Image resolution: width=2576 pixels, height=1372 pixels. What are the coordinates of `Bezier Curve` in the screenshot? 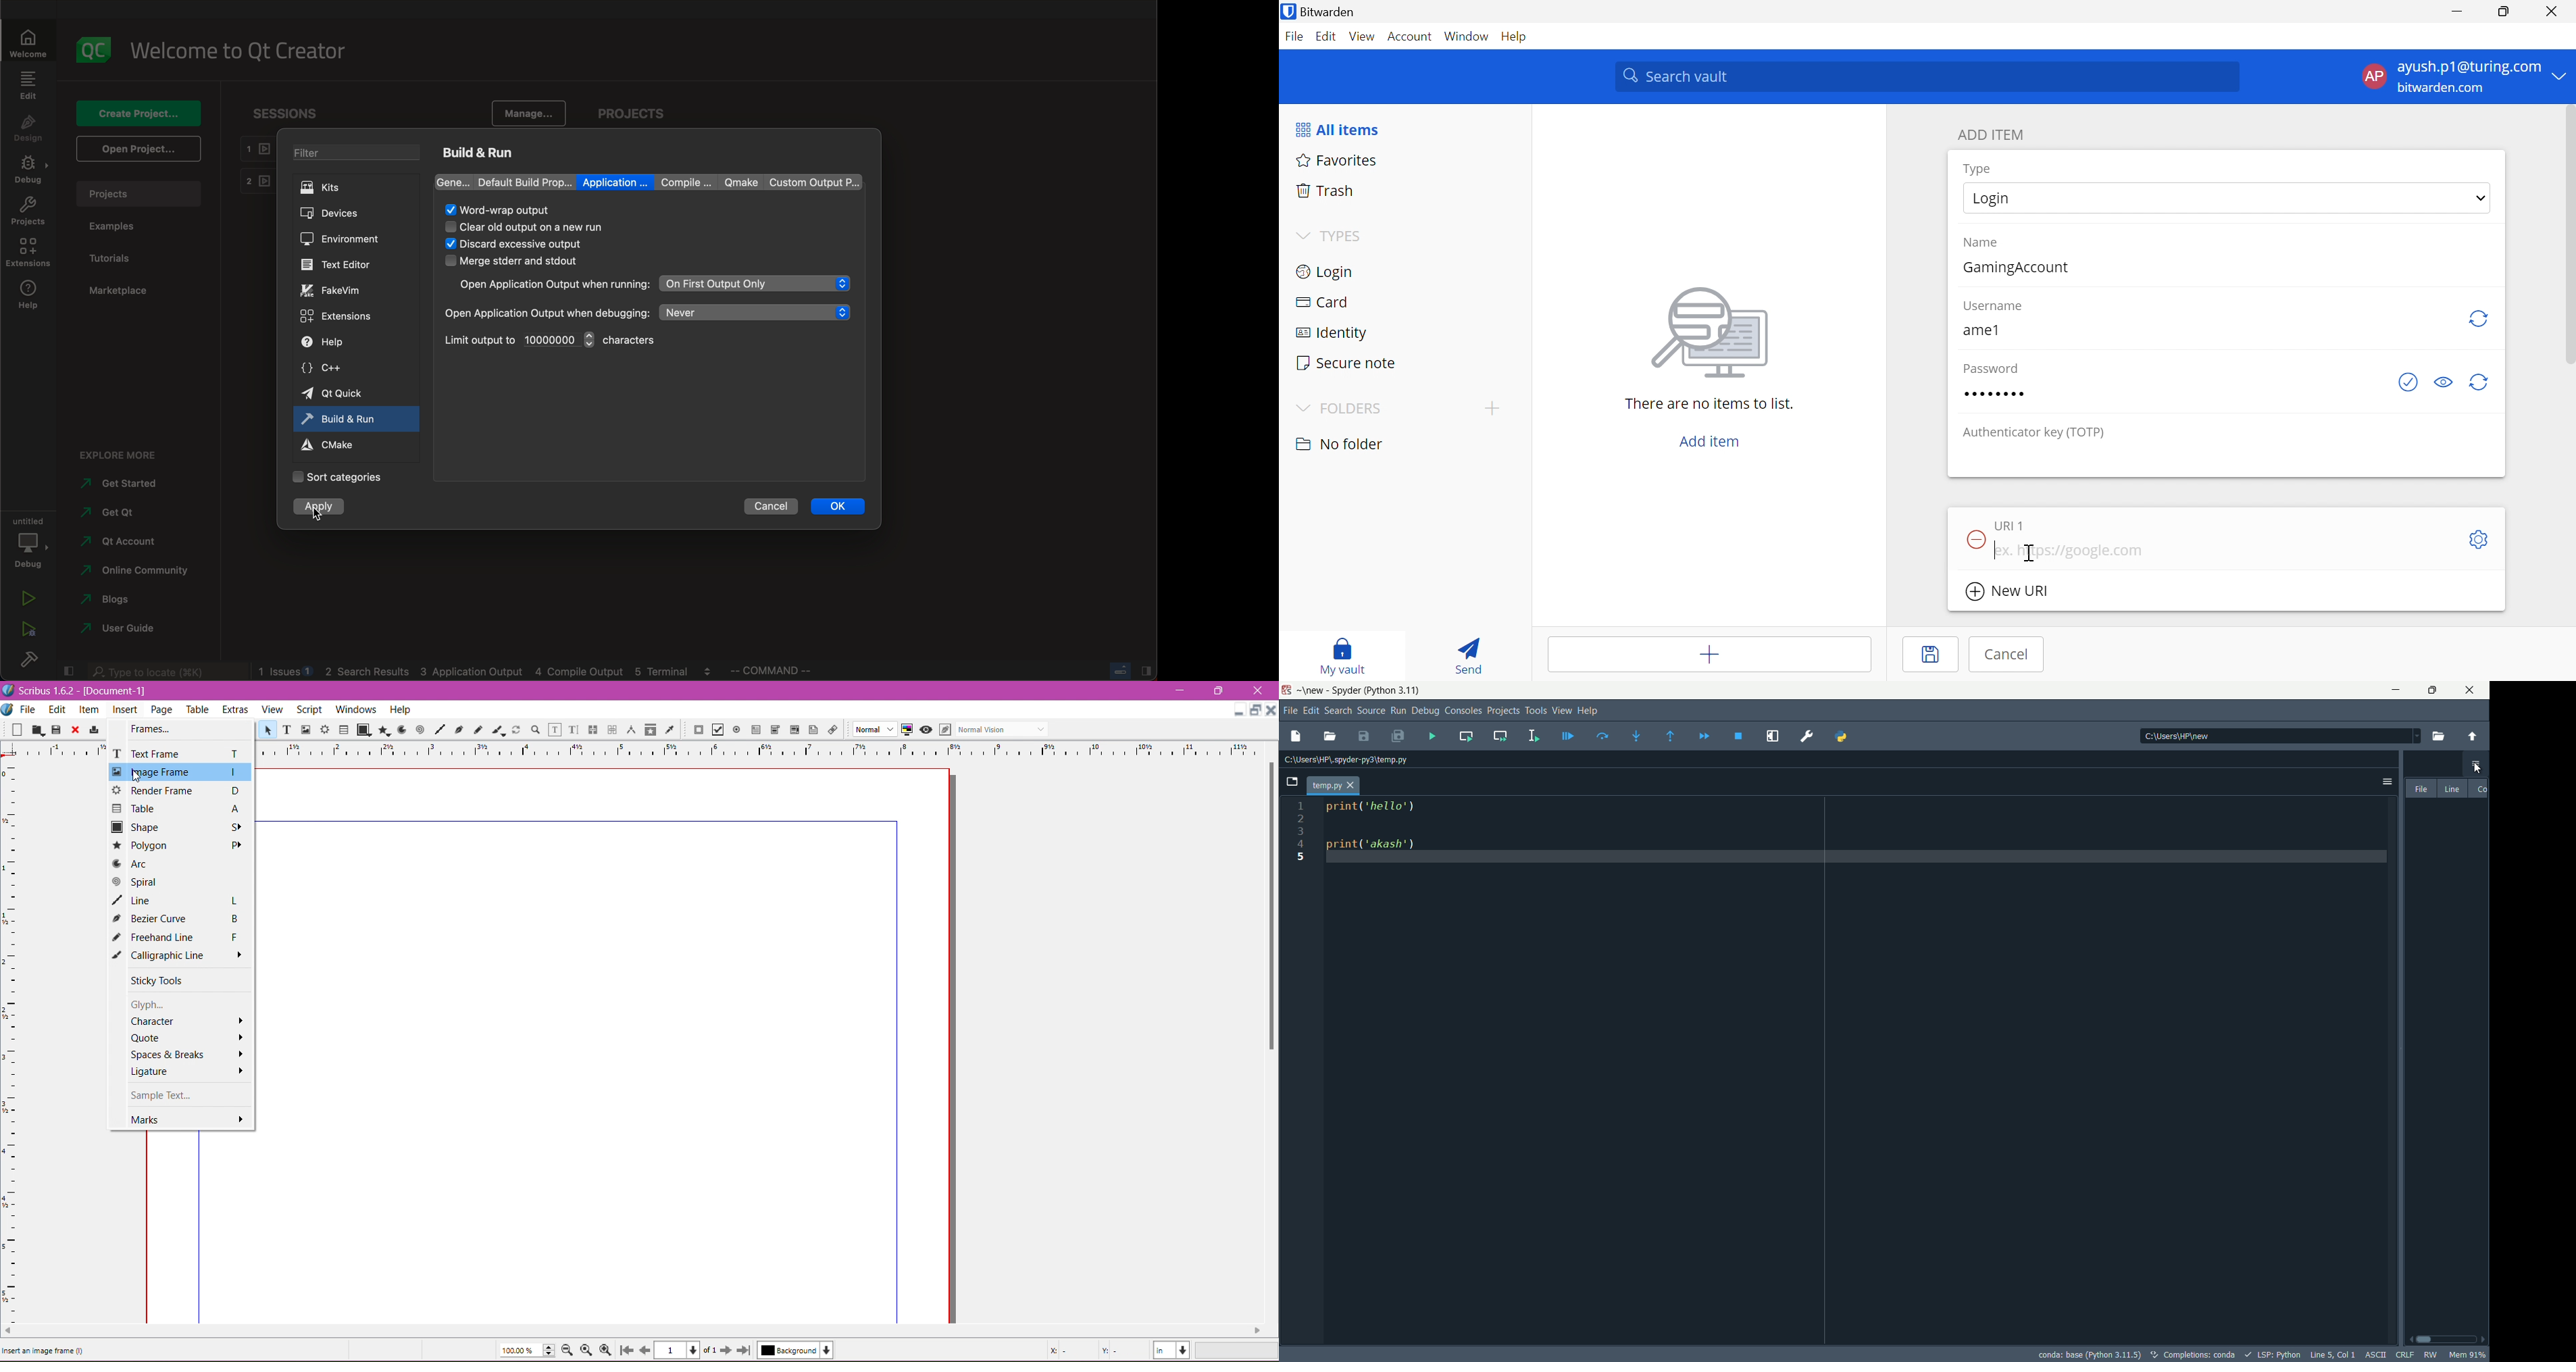 It's located at (181, 918).